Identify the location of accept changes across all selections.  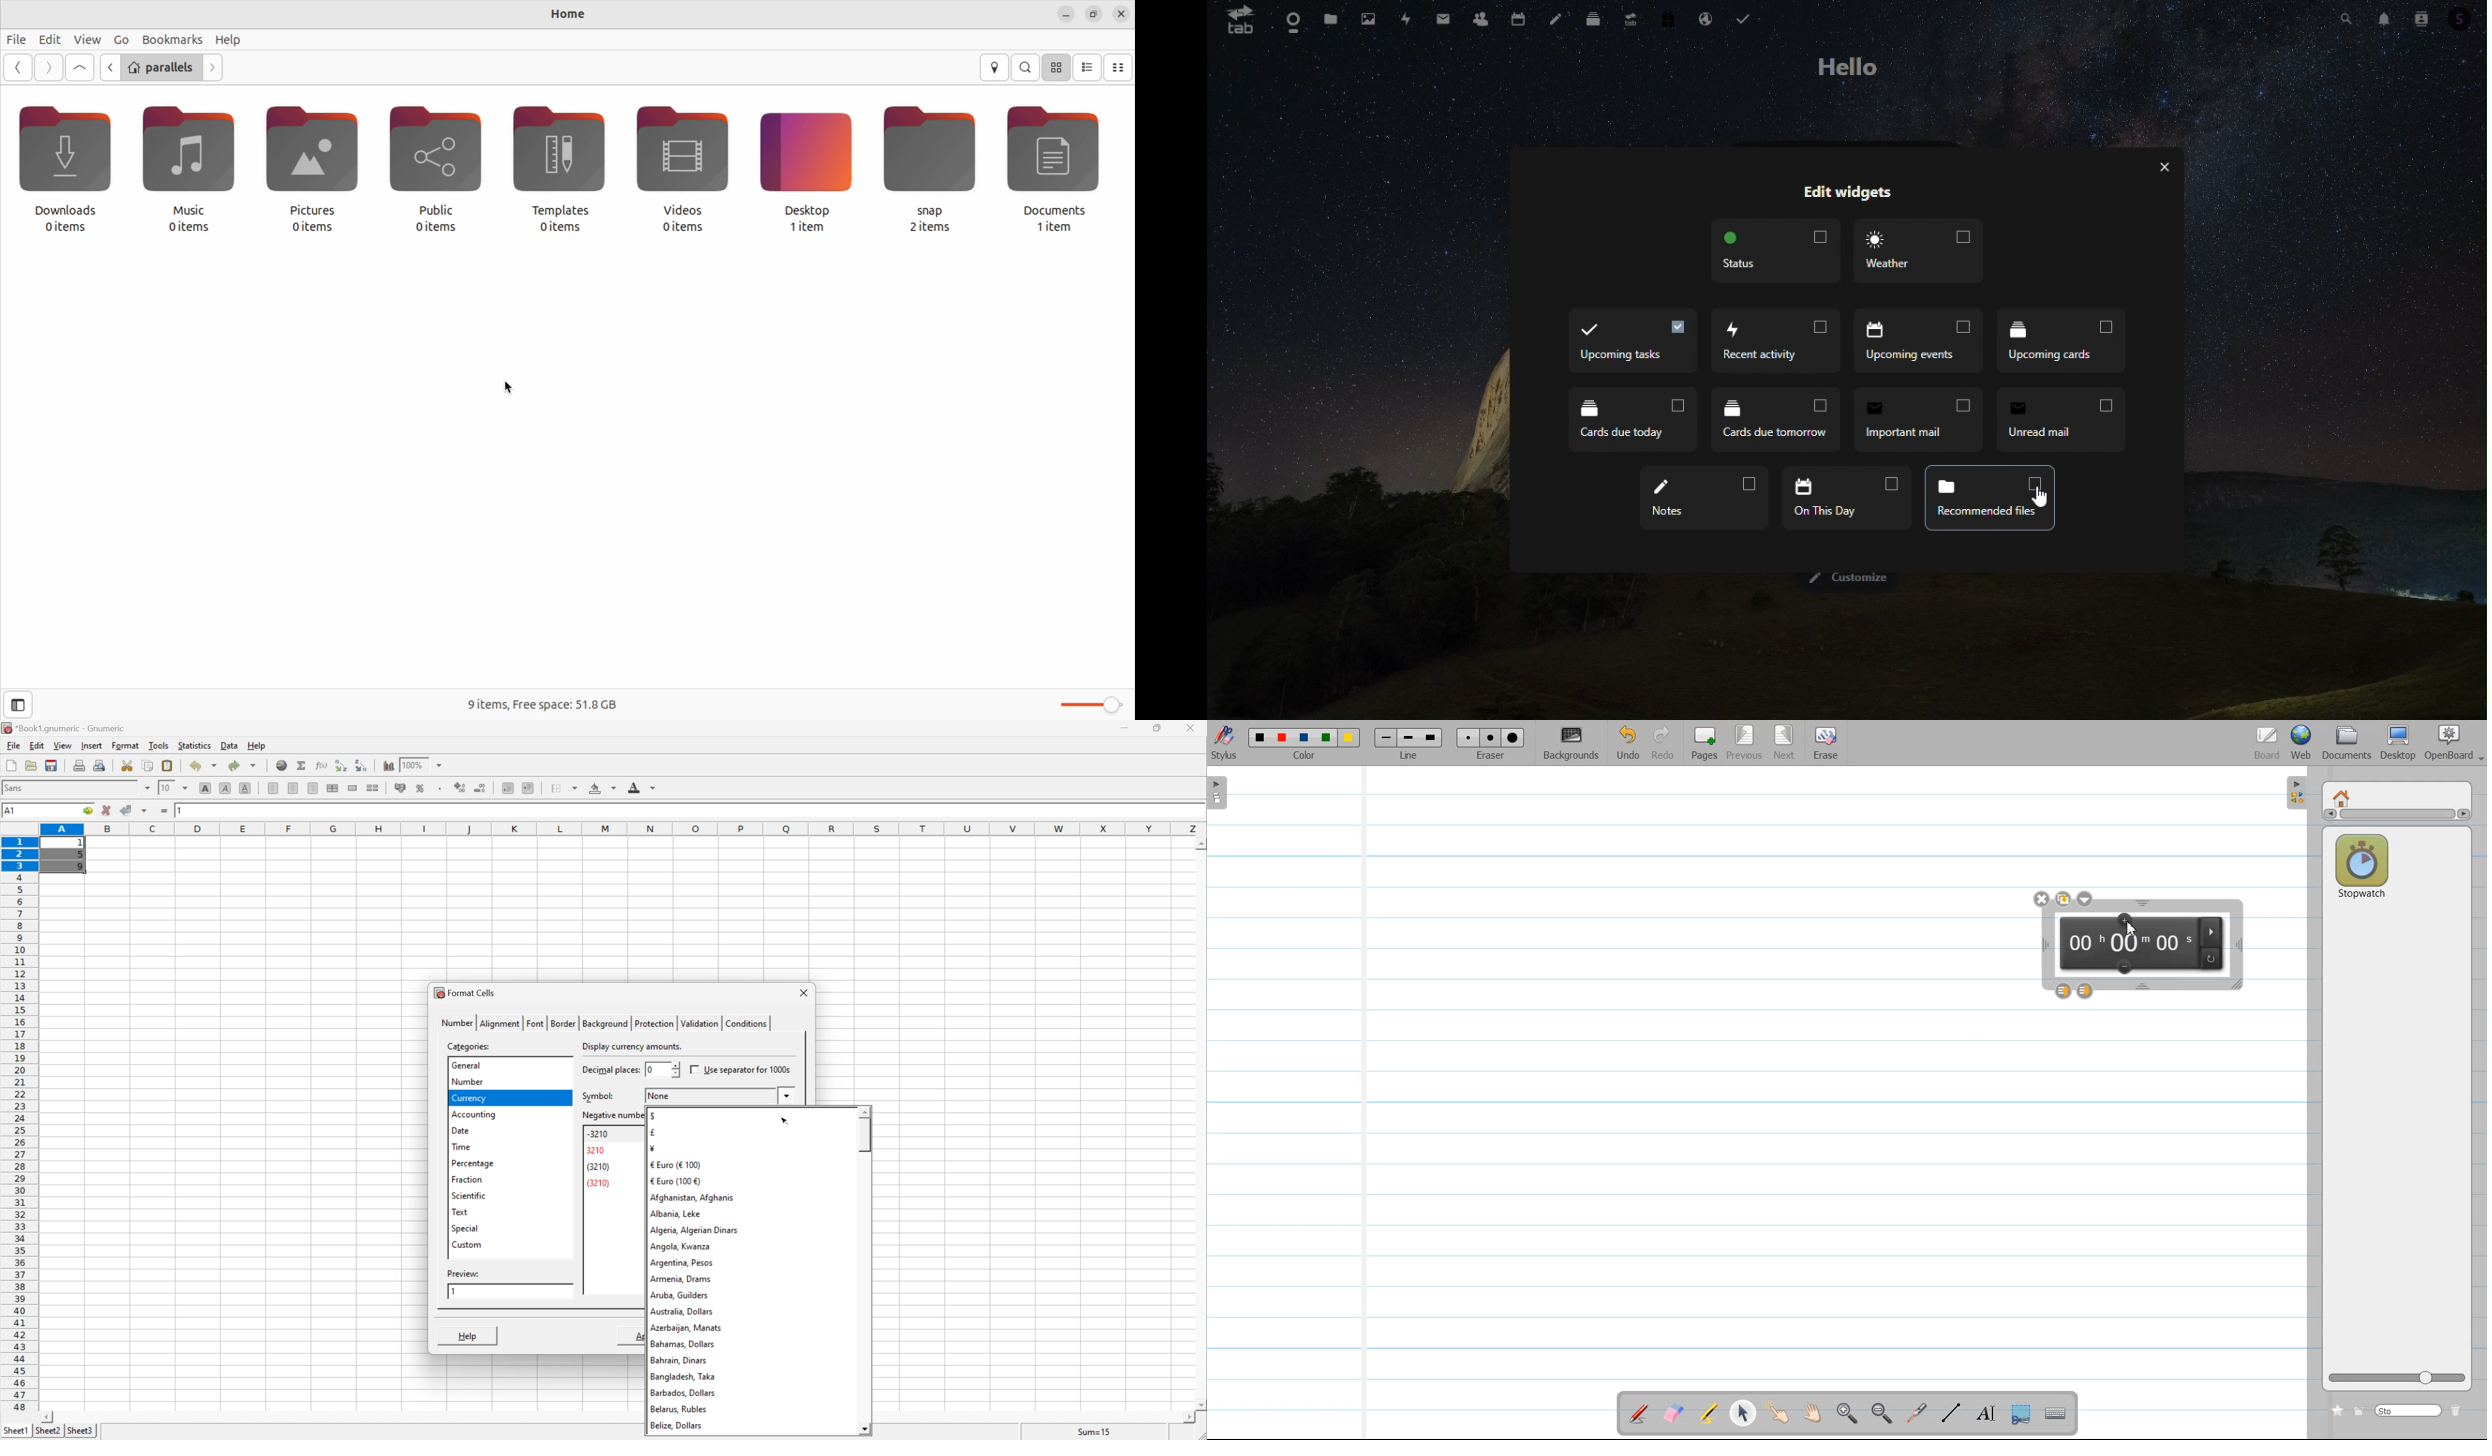
(145, 811).